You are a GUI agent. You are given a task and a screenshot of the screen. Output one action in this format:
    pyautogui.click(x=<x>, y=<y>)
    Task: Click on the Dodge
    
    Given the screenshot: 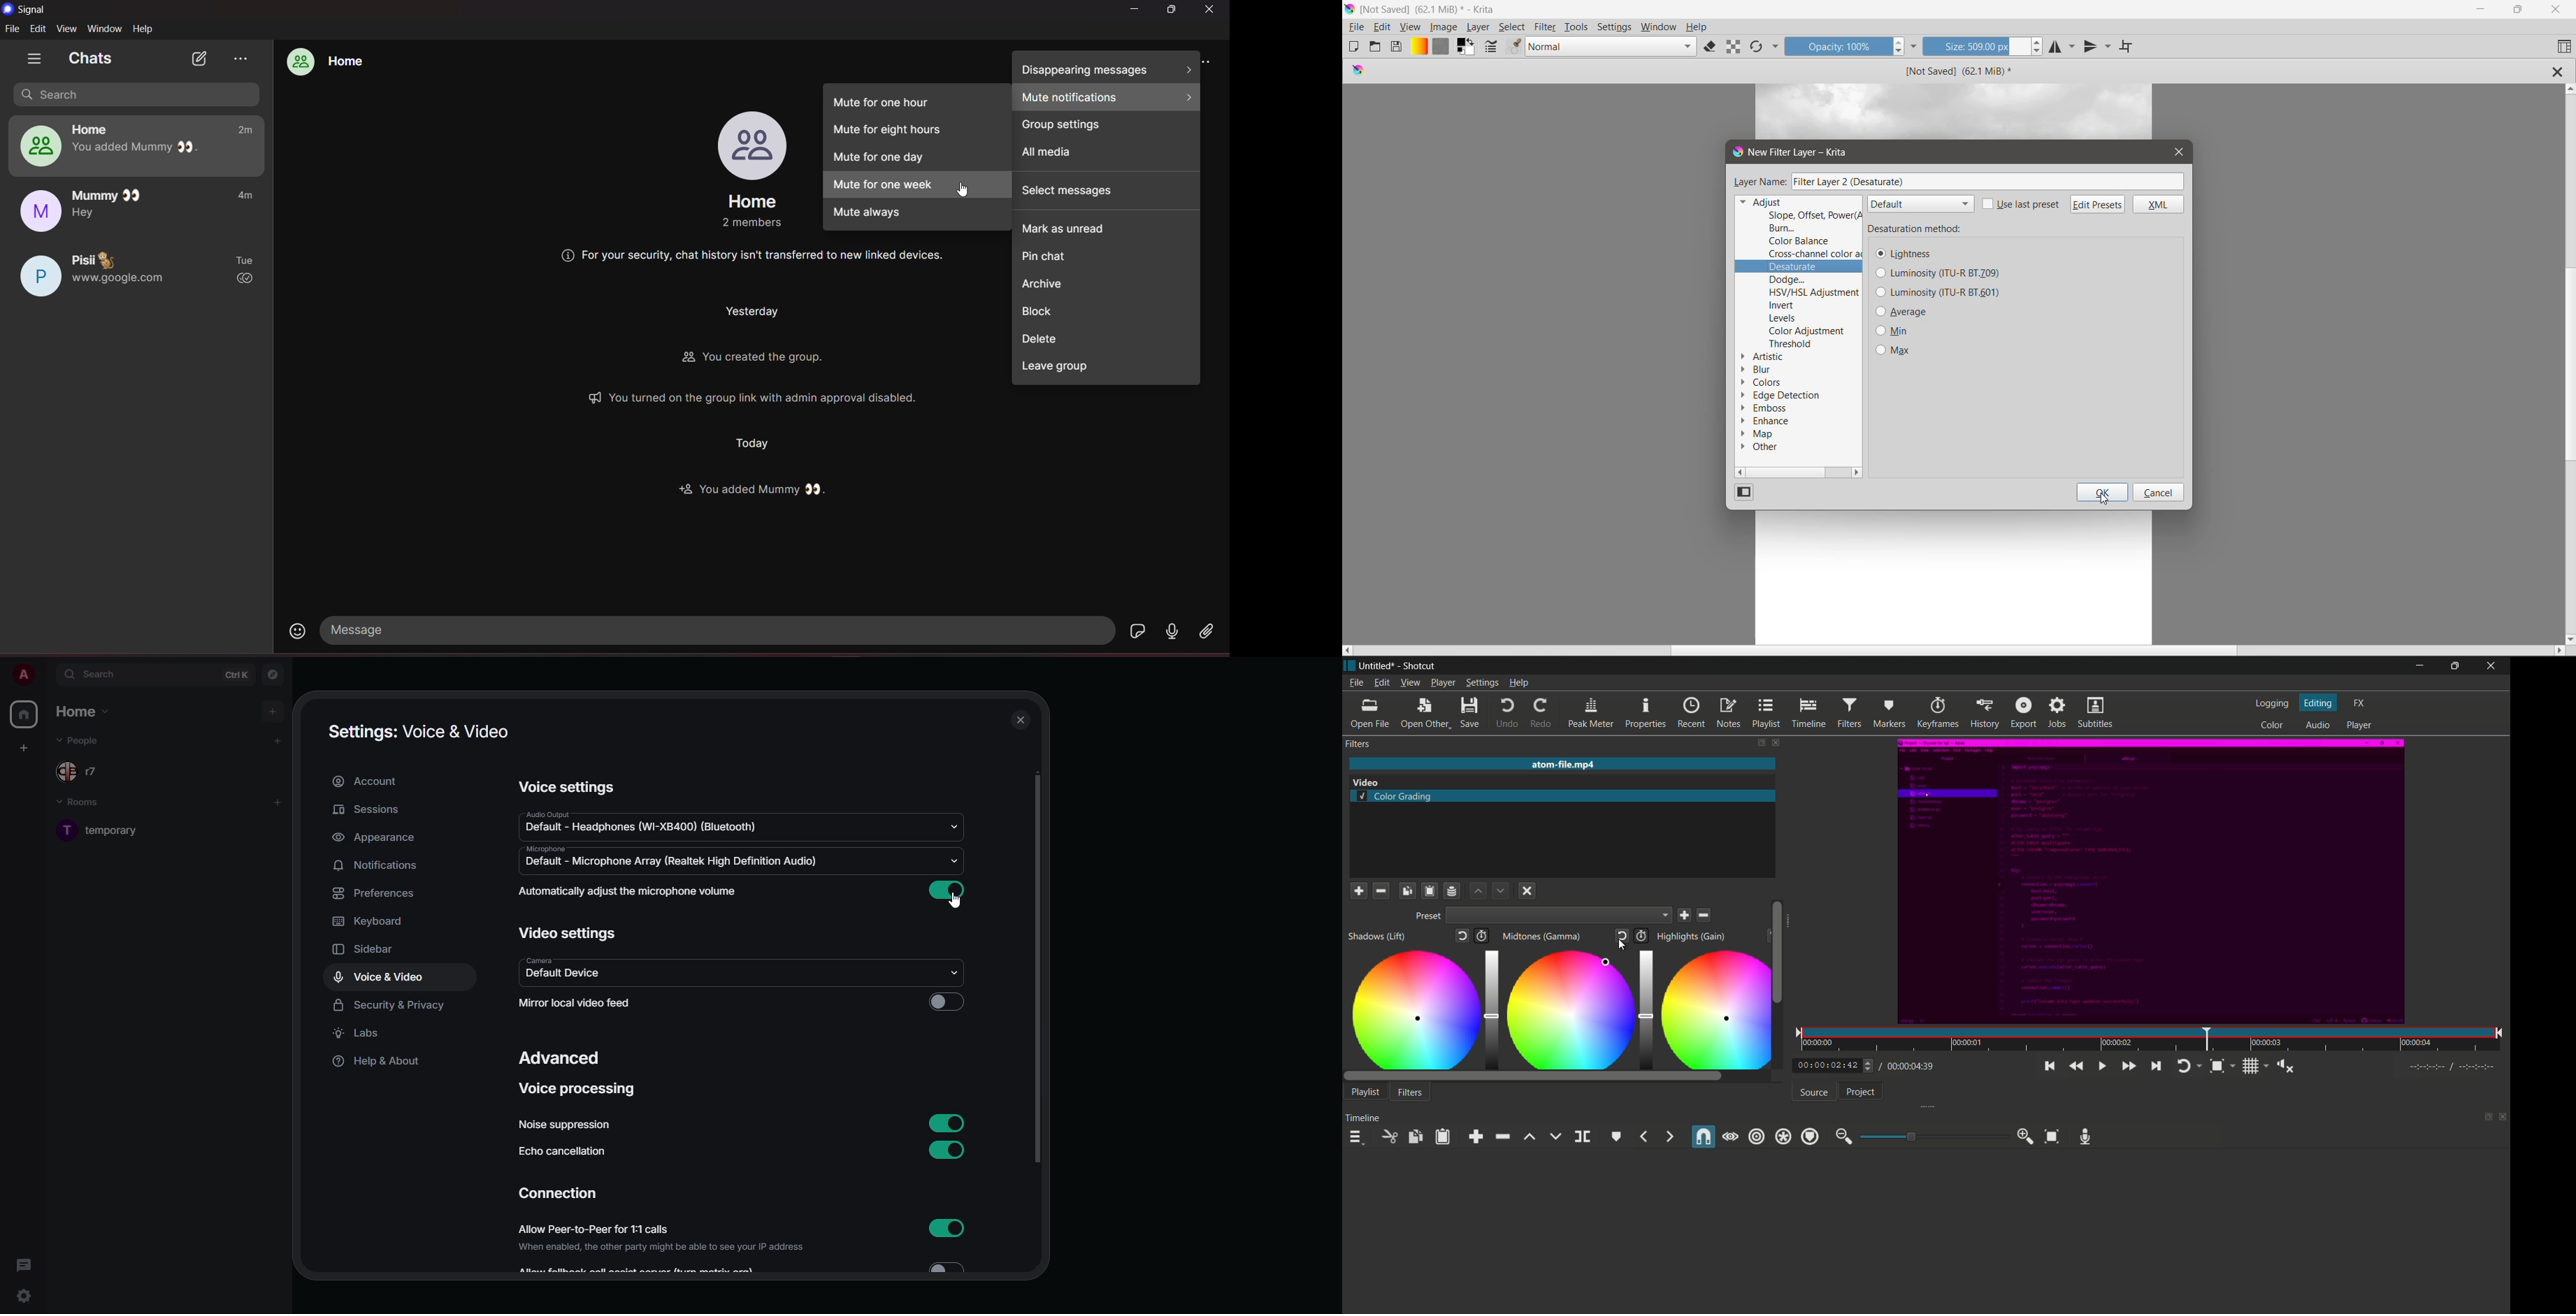 What is the action you would take?
    pyautogui.click(x=1788, y=280)
    